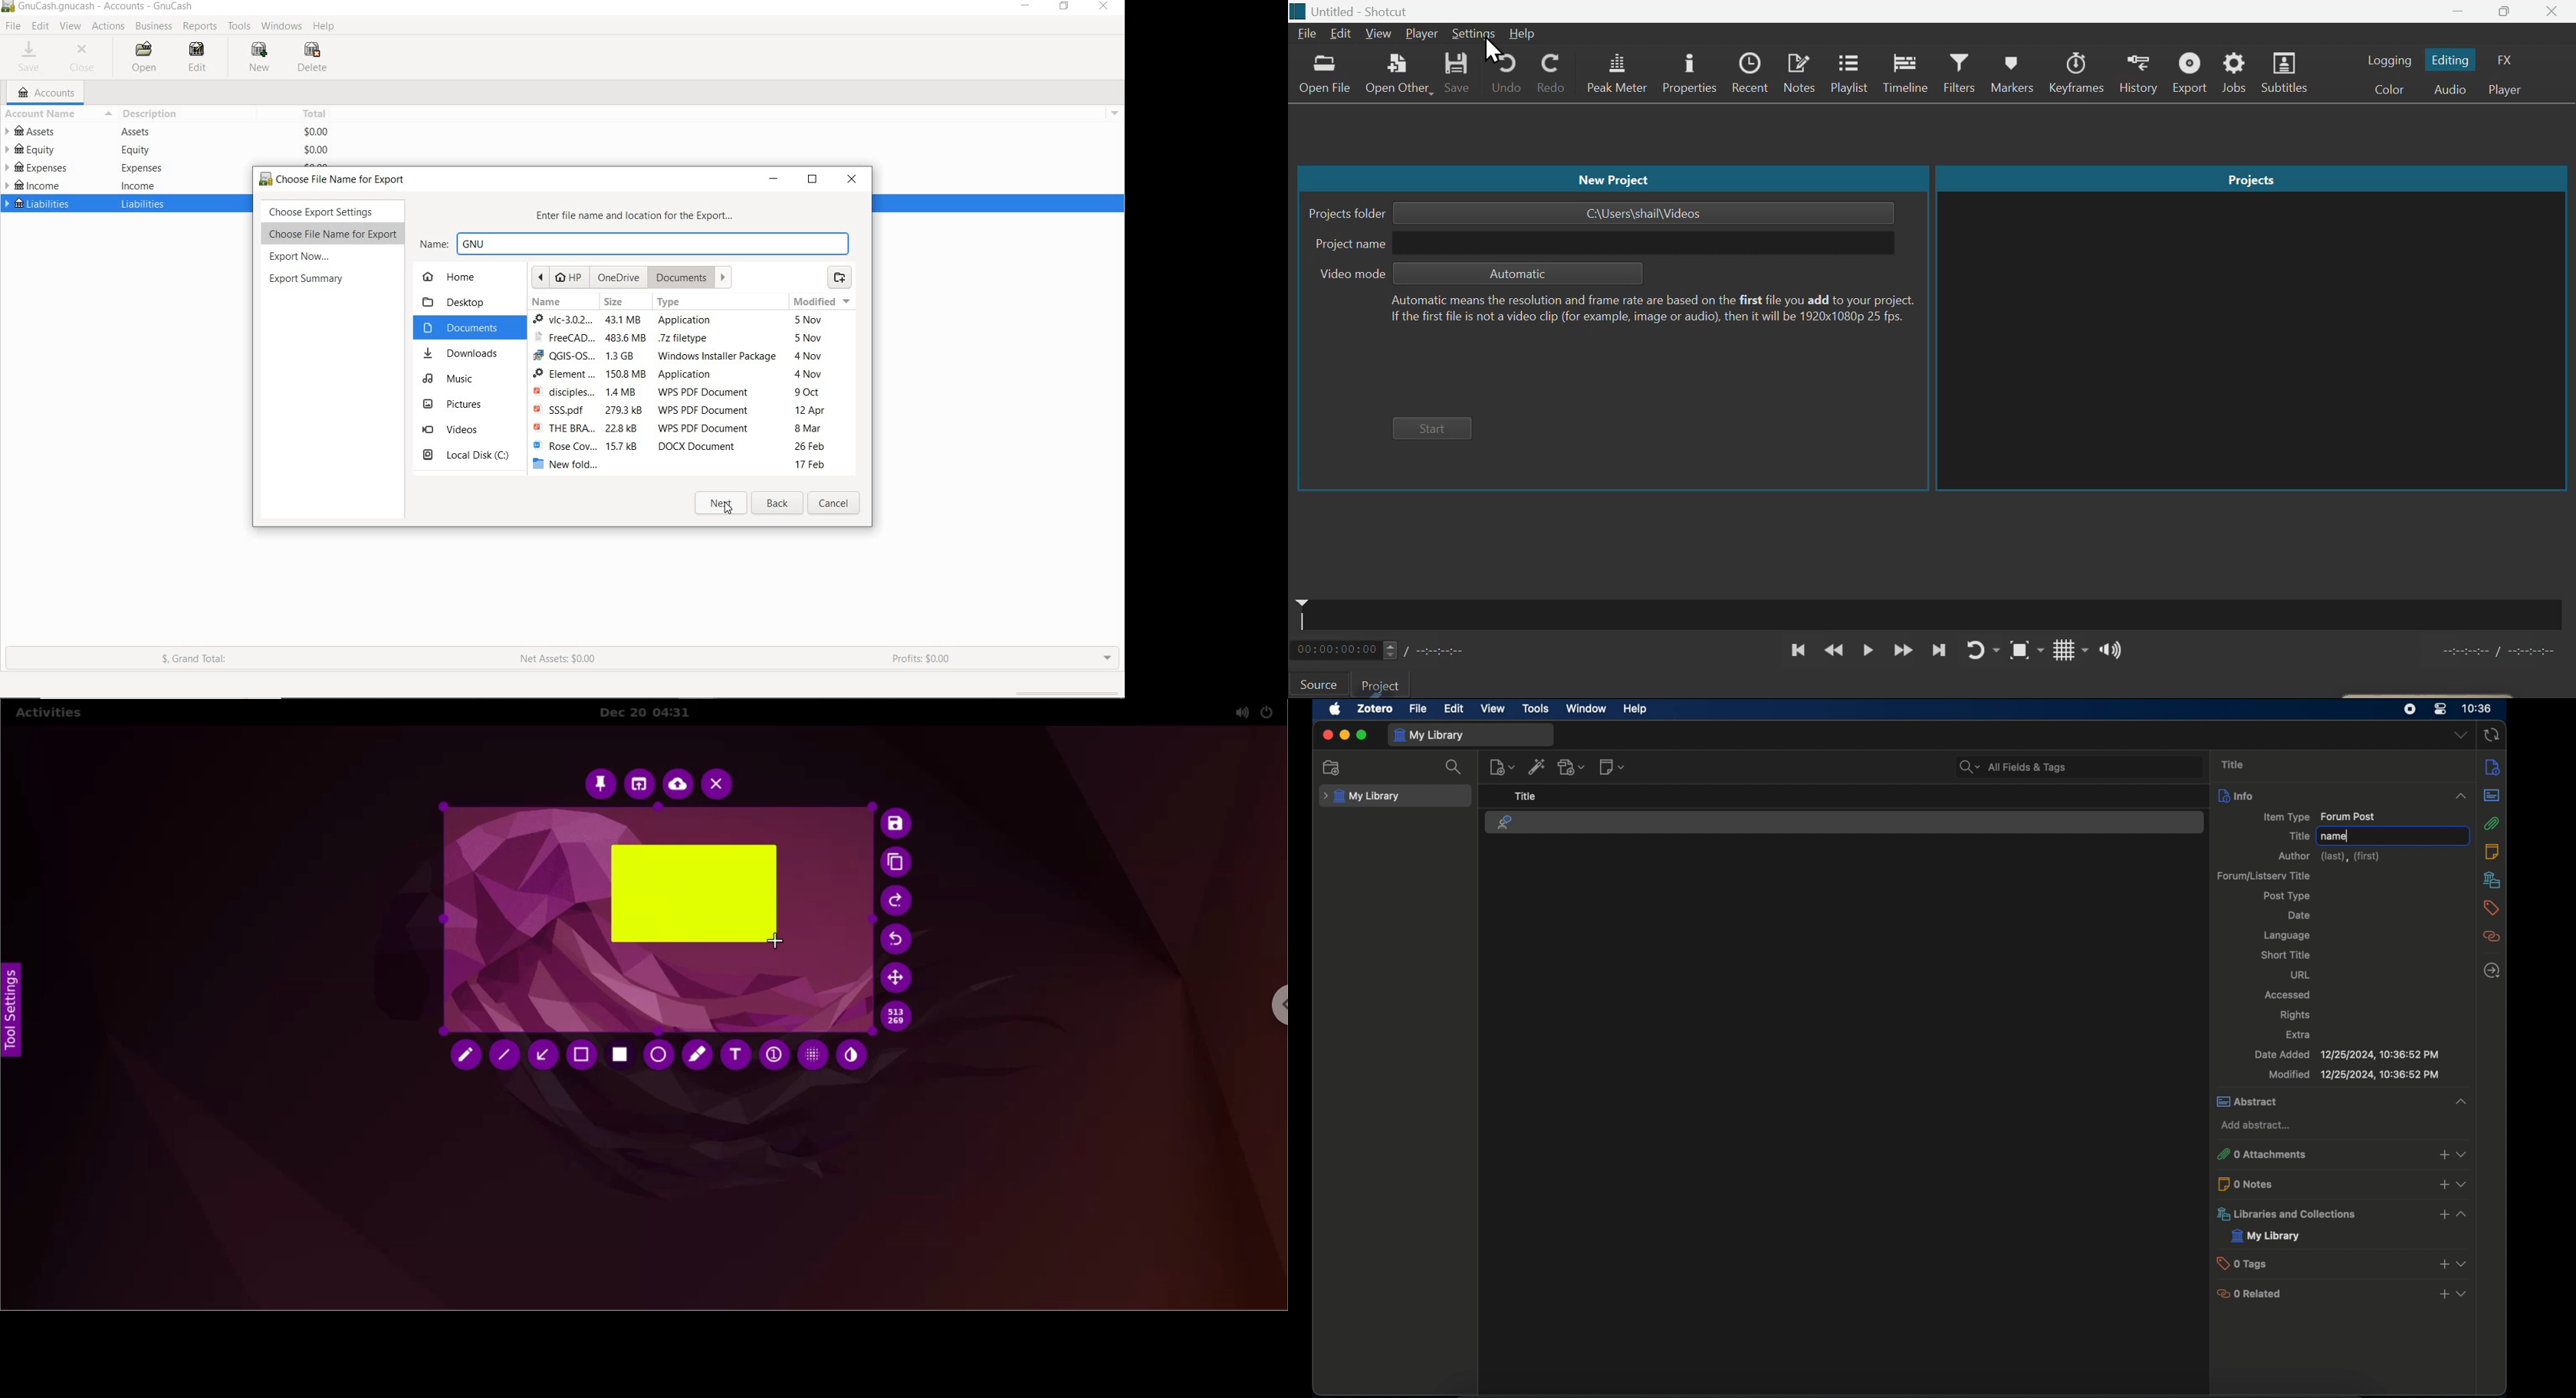  Describe the element at coordinates (330, 234) in the screenshot. I see `choose File Name for Export` at that location.